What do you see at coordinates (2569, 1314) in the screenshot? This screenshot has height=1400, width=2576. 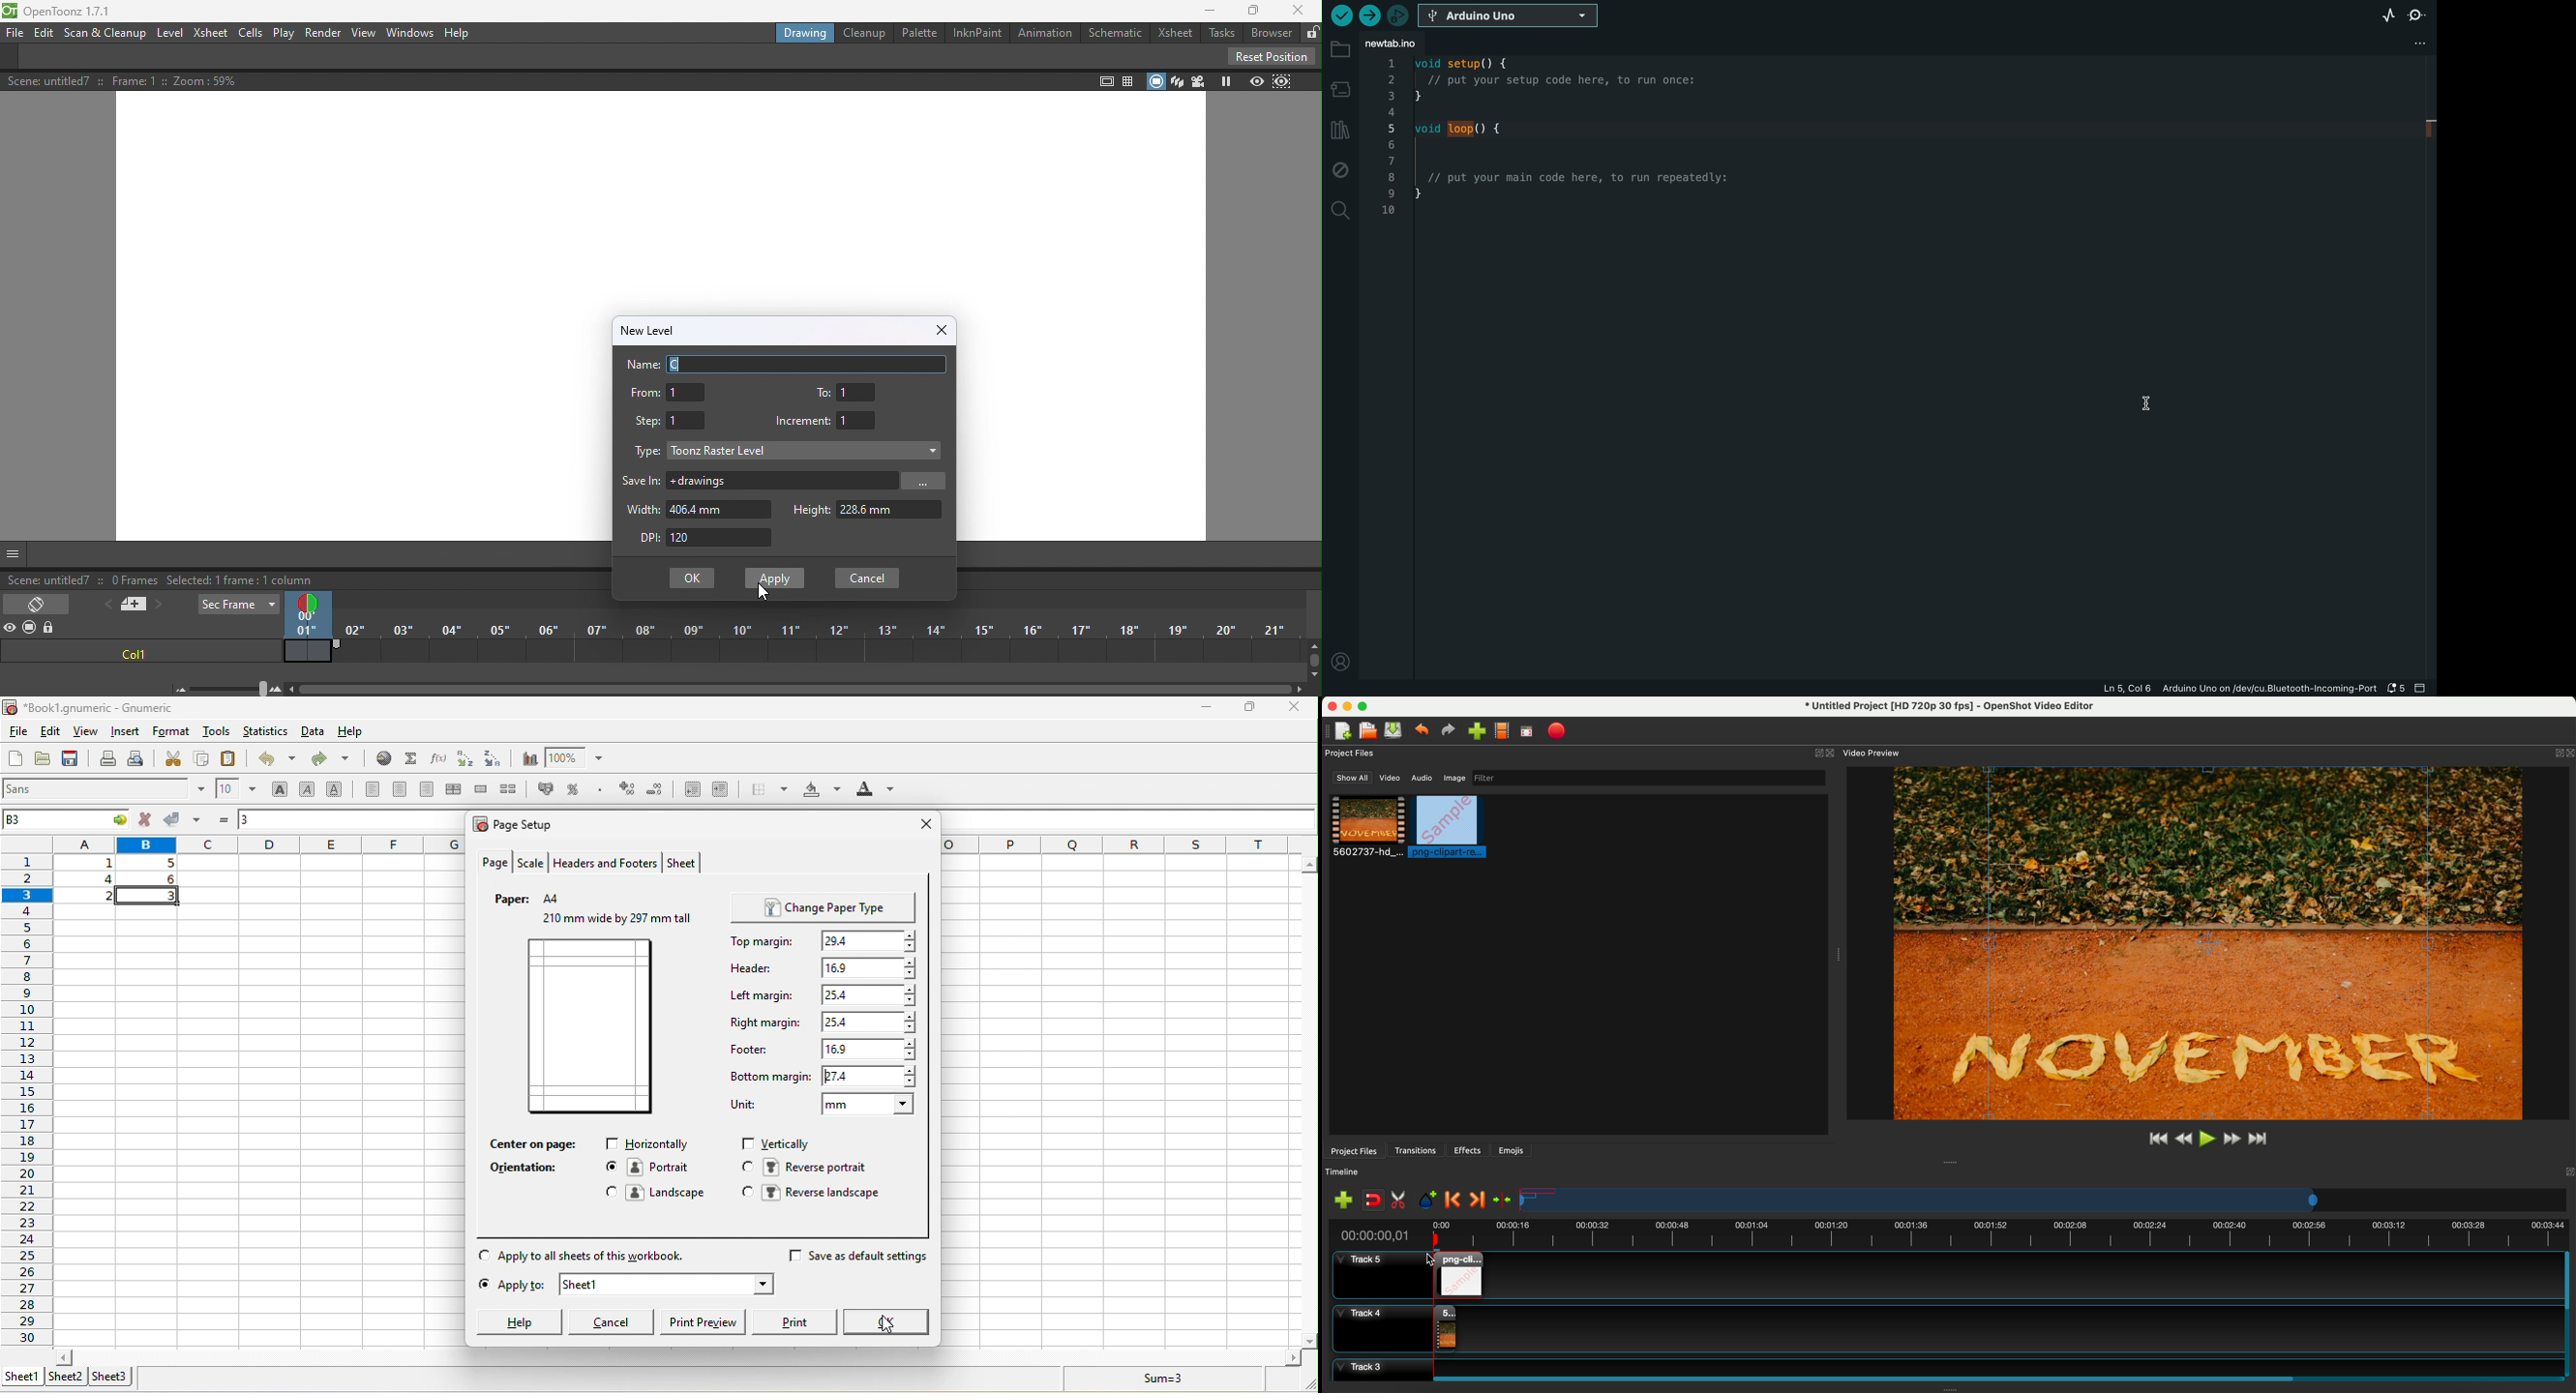 I see `scroll bar` at bounding box center [2569, 1314].